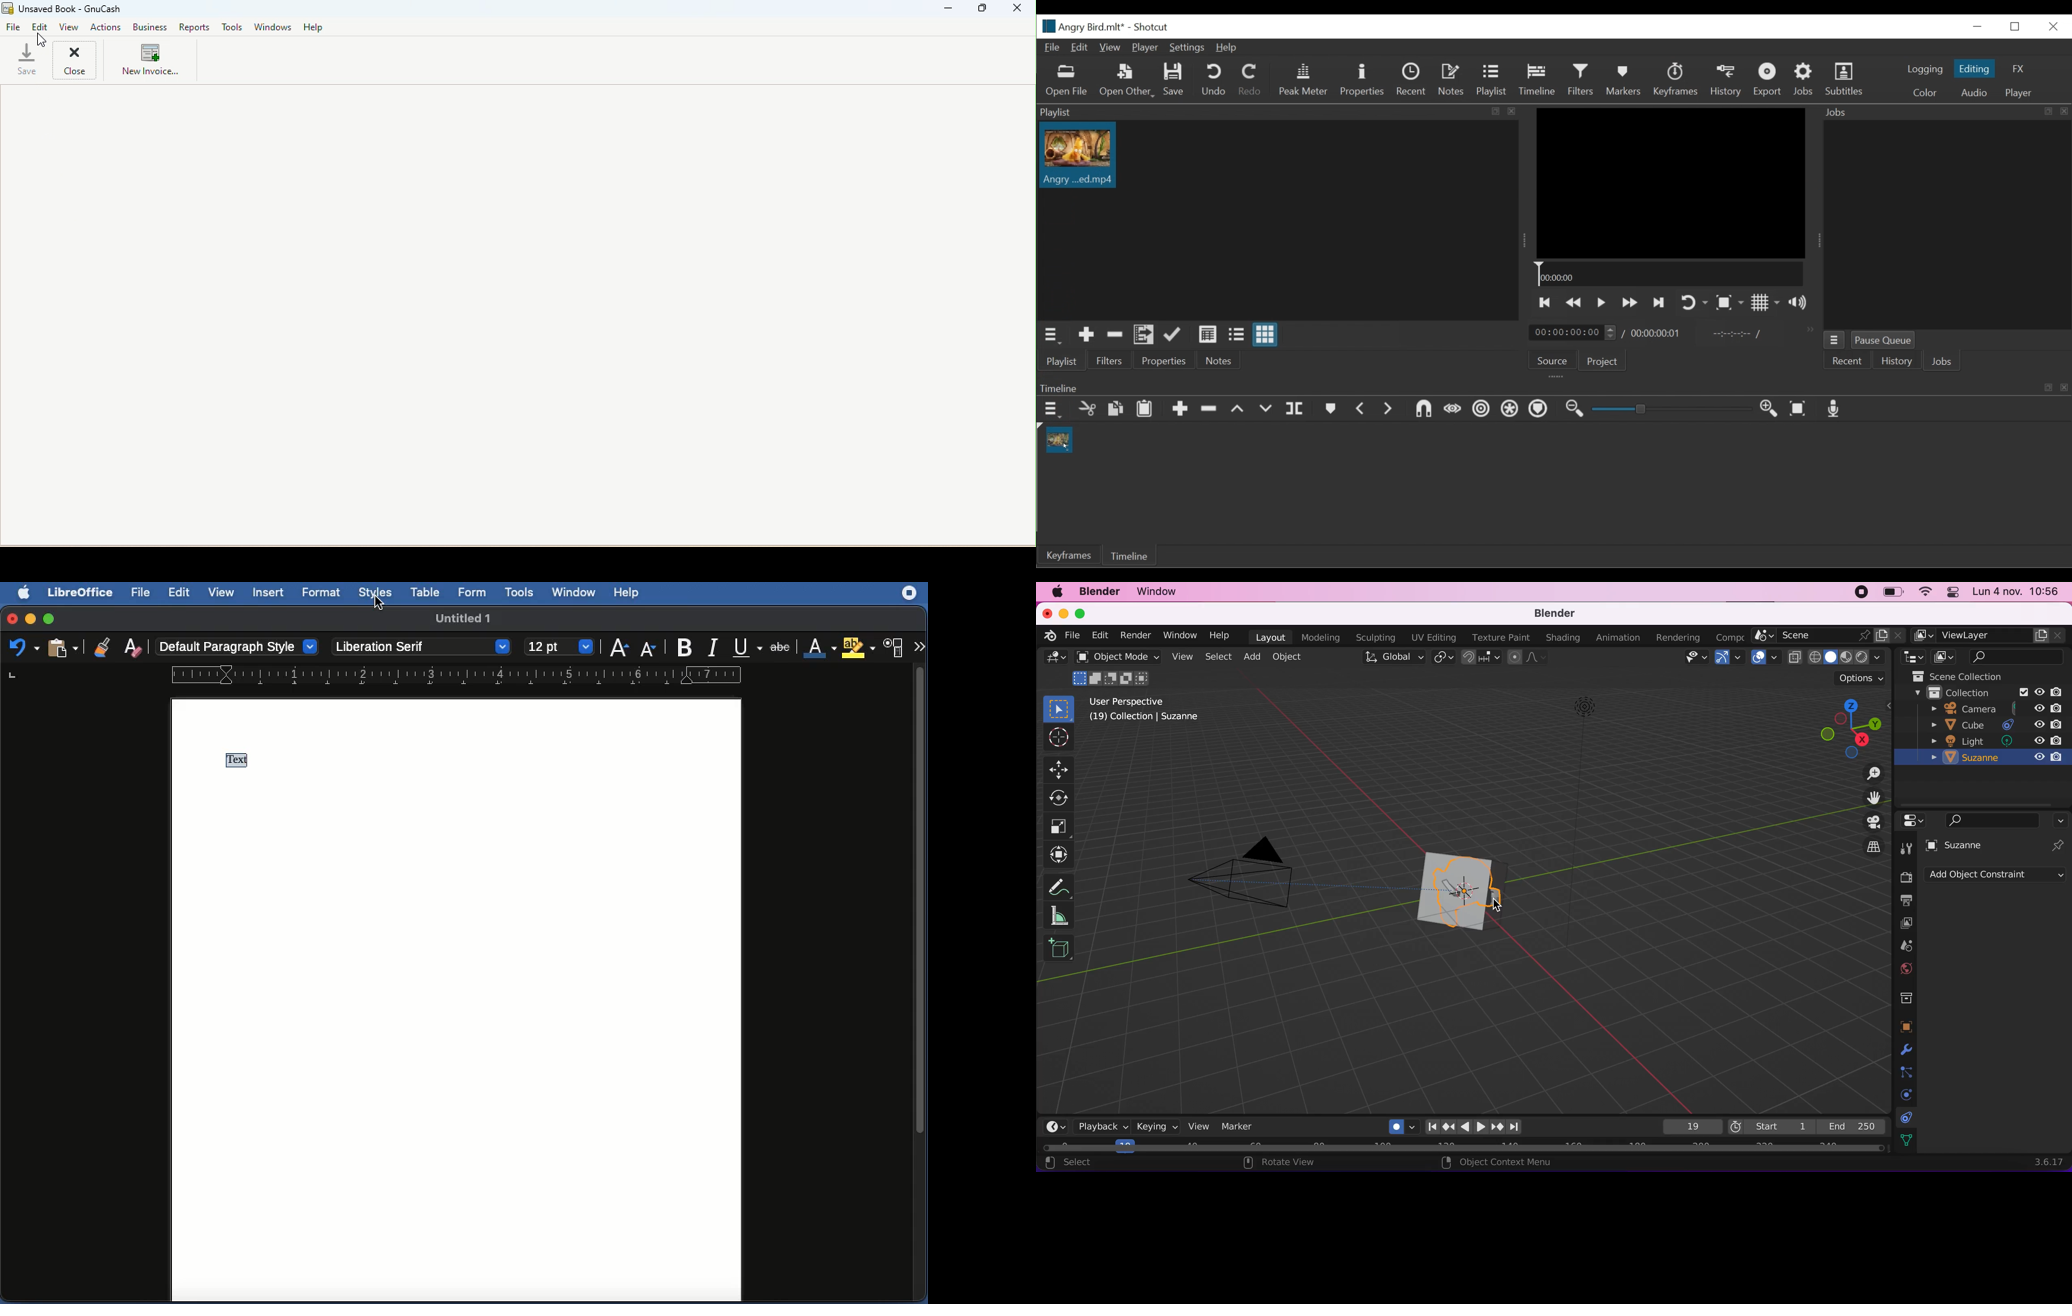 This screenshot has width=2072, height=1316. I want to click on View as icons, so click(1265, 335).